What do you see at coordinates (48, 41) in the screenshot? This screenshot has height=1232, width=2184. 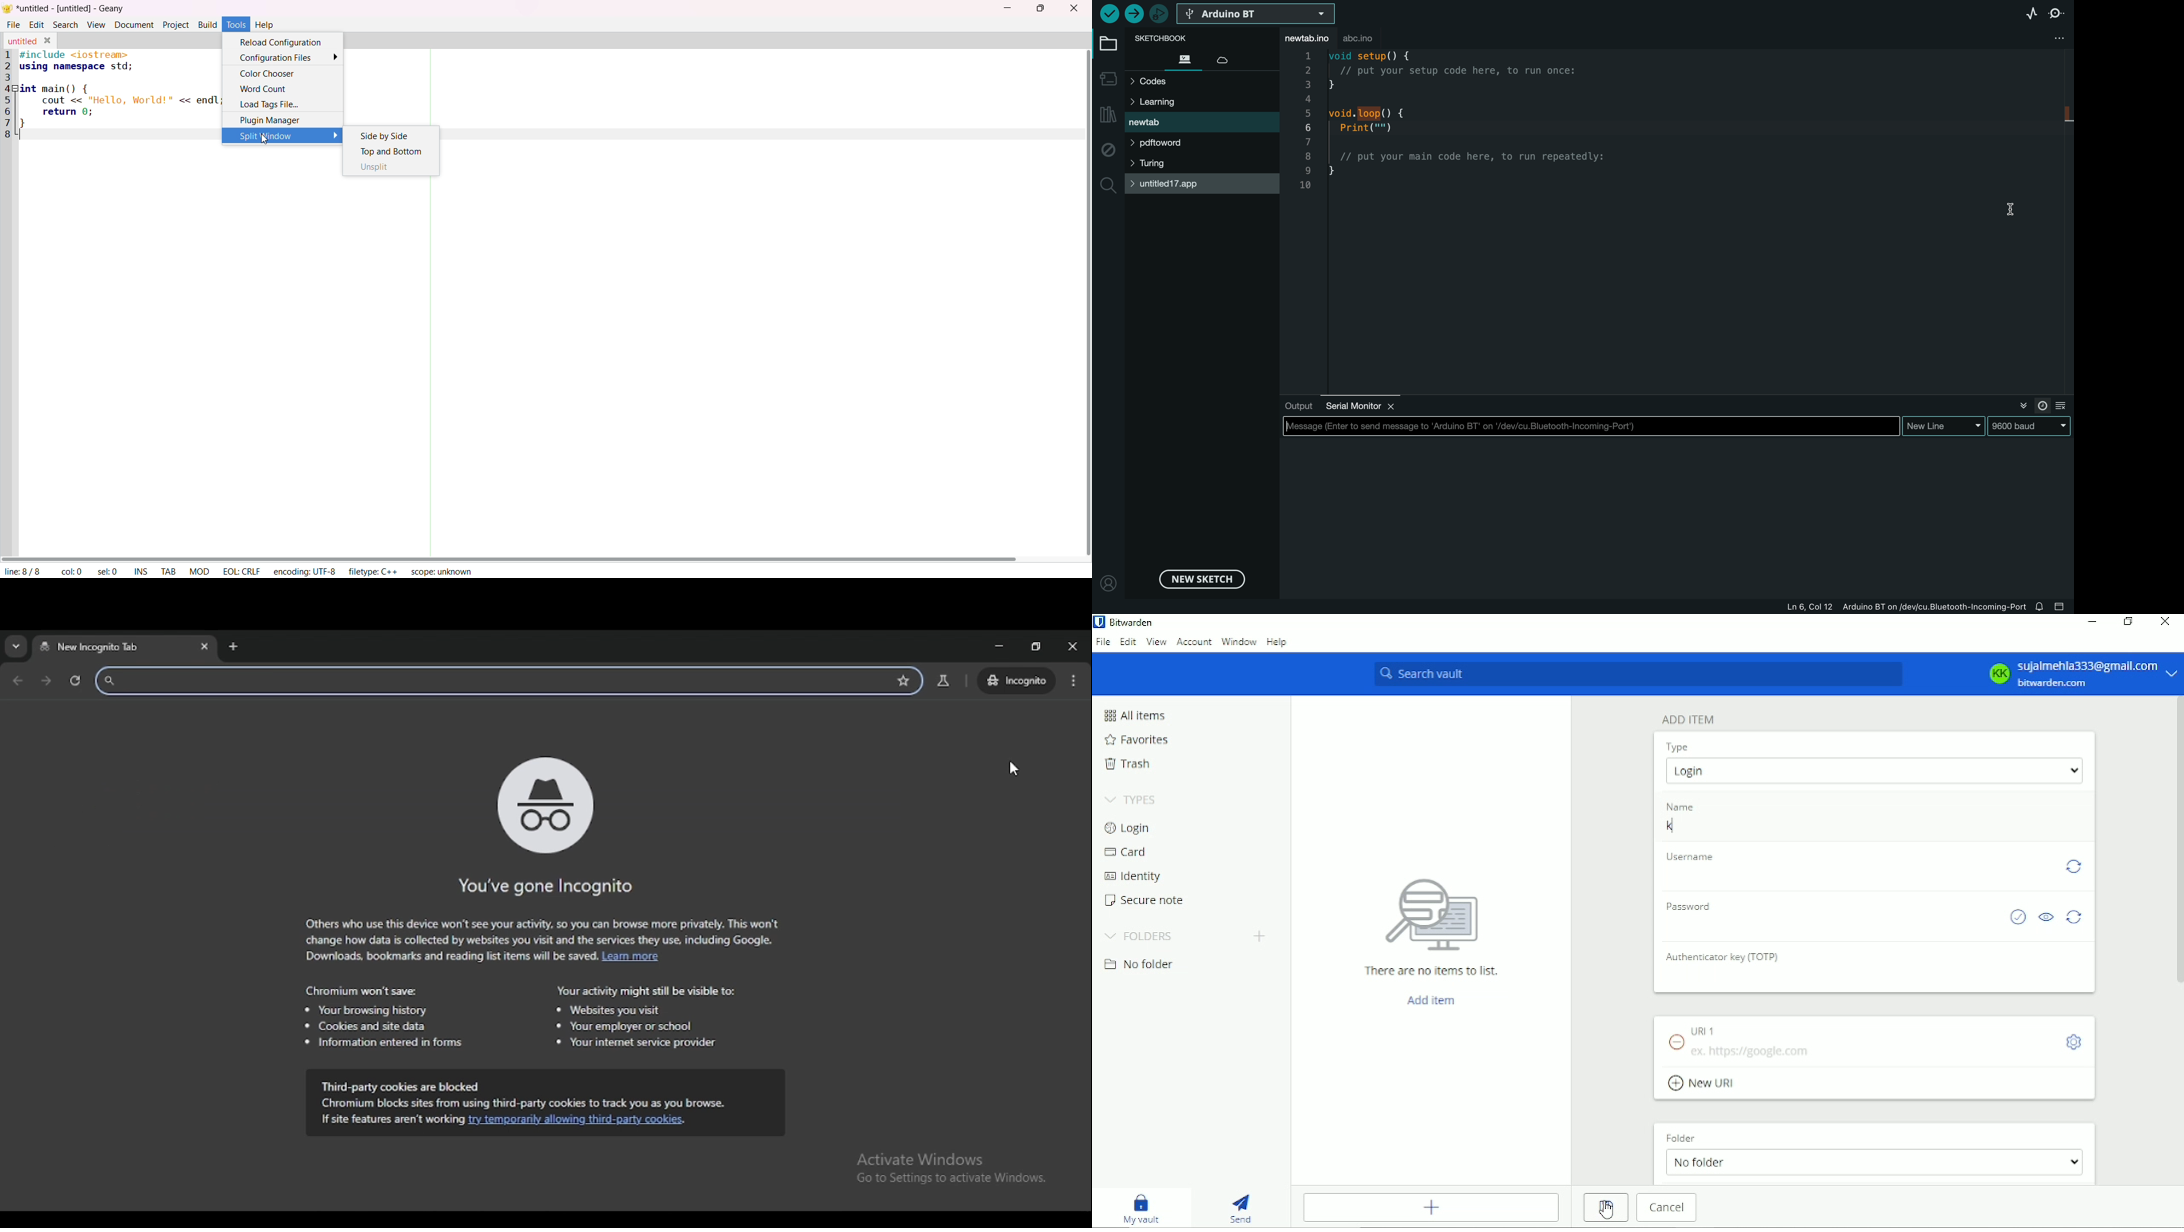 I see `close tab` at bounding box center [48, 41].